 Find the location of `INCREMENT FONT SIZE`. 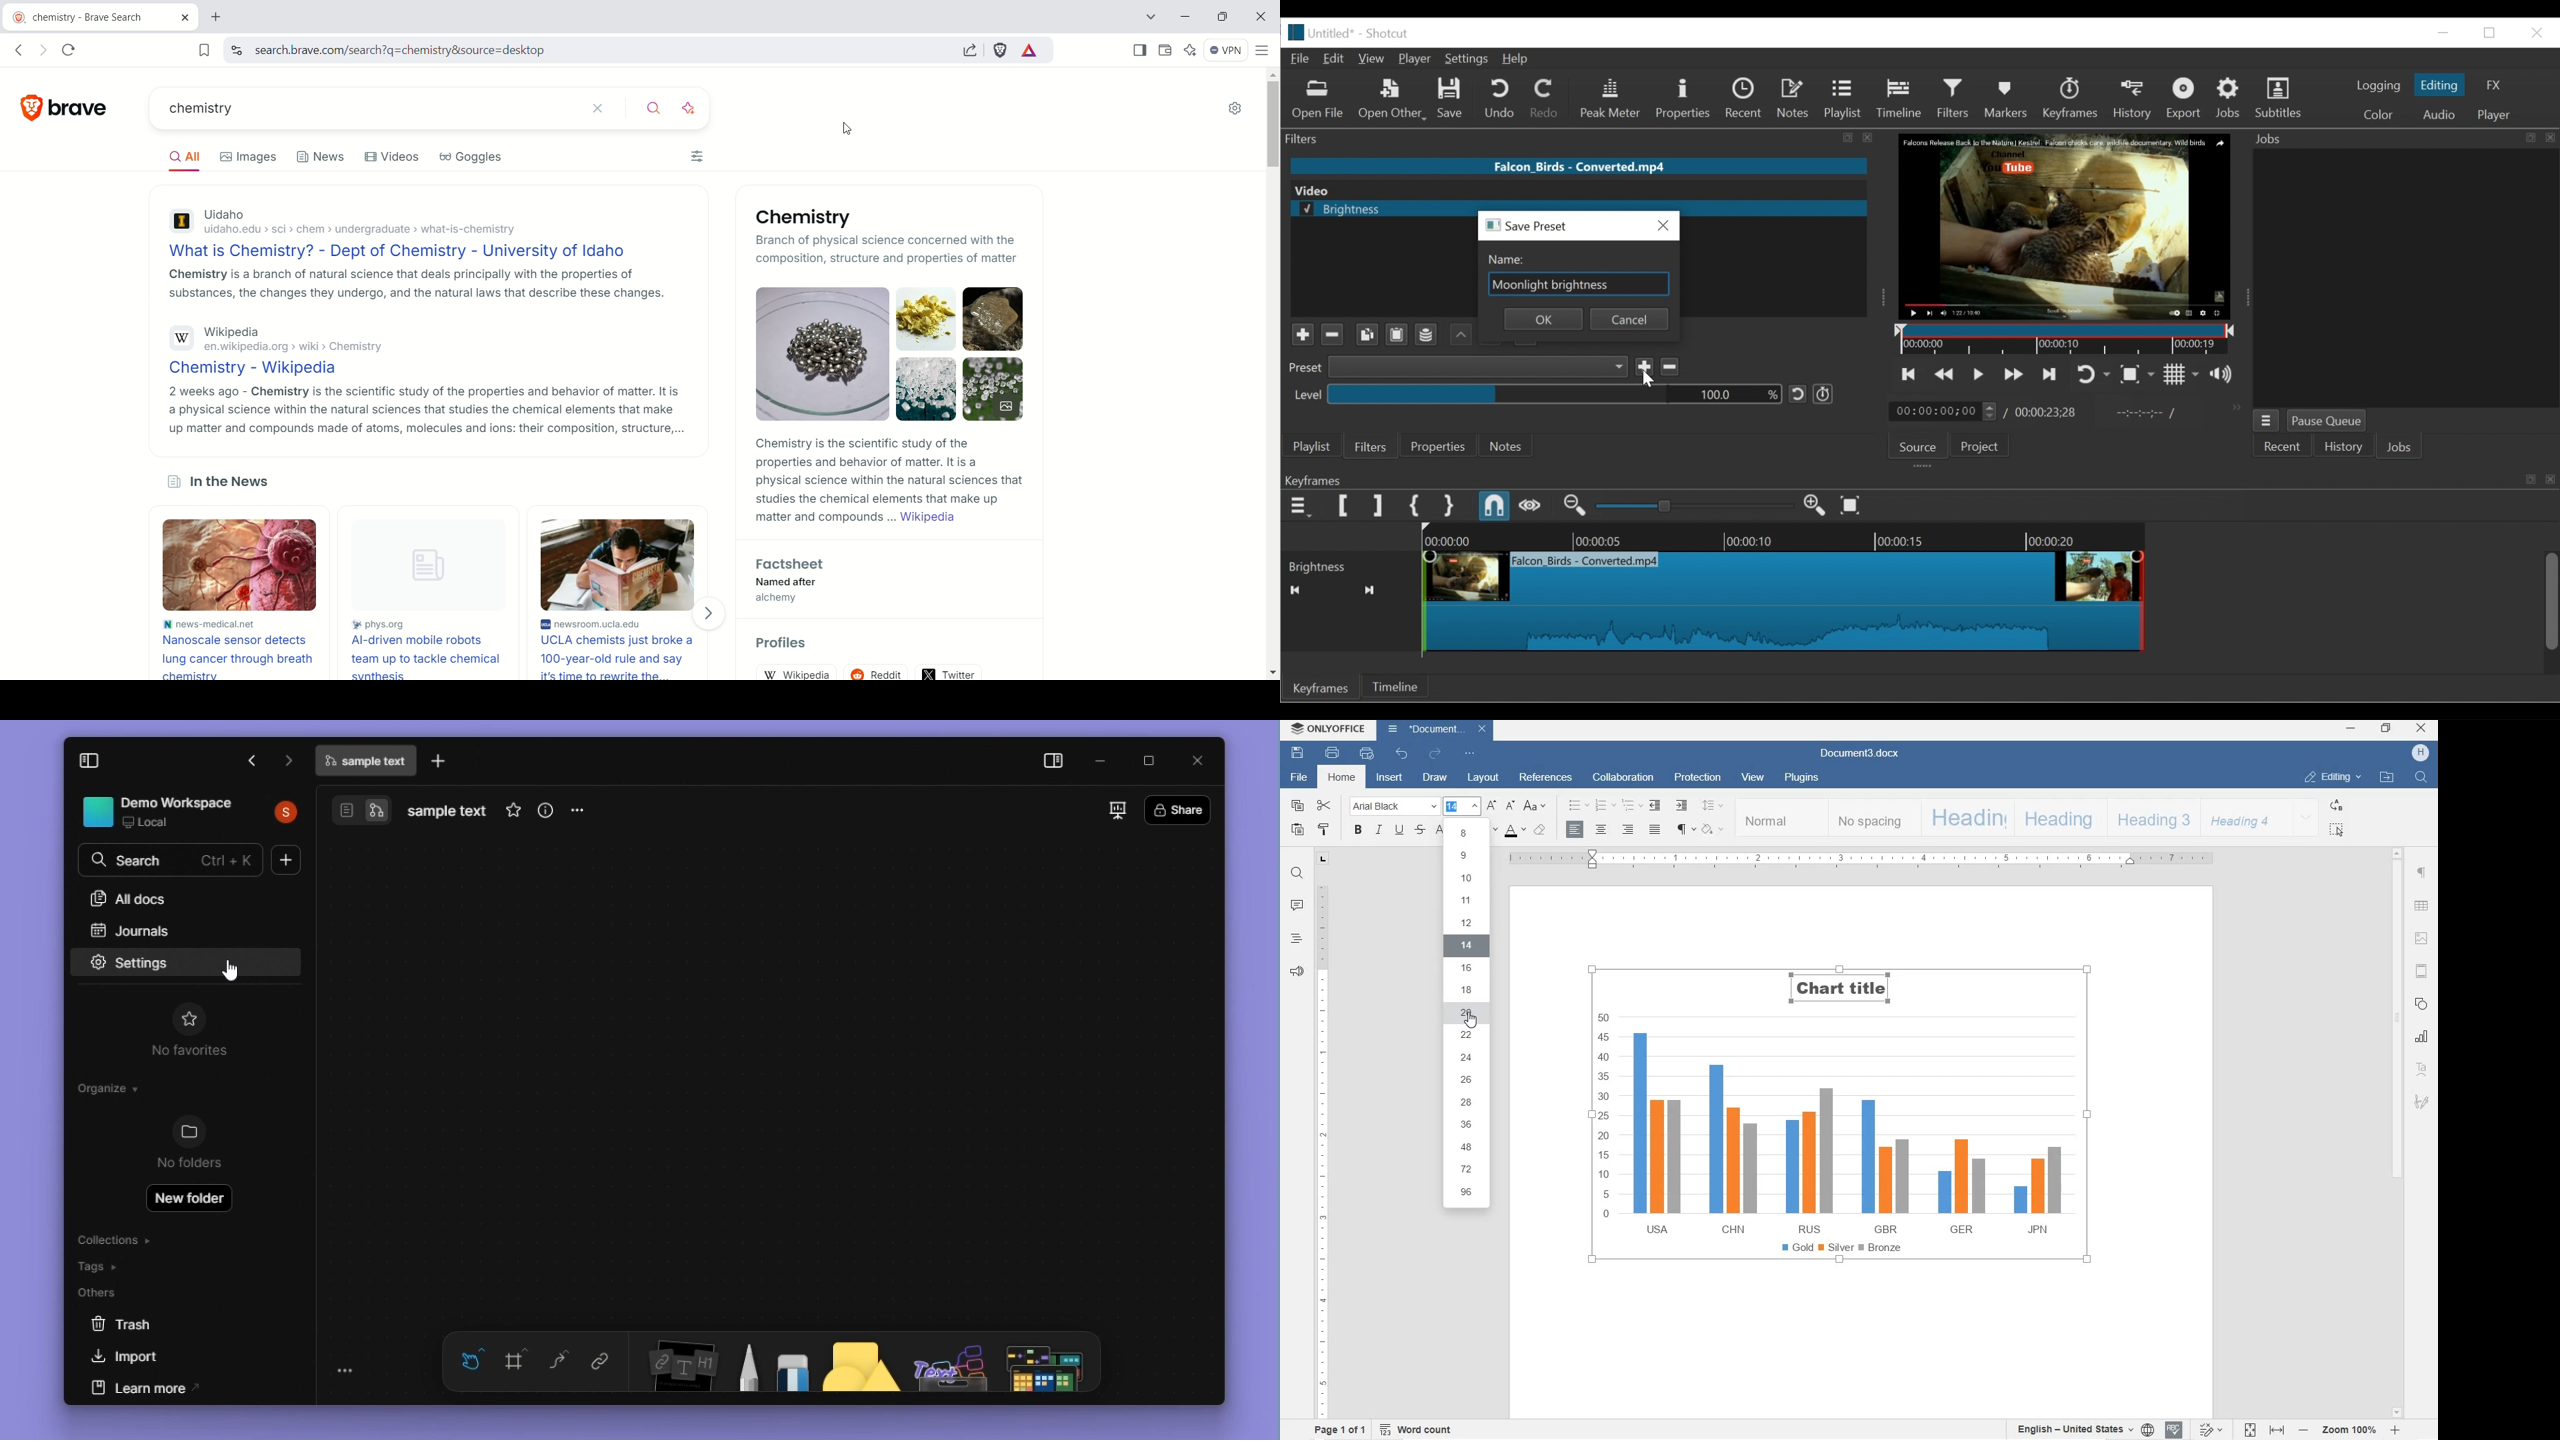

INCREMENT FONT SIZE is located at coordinates (1492, 806).